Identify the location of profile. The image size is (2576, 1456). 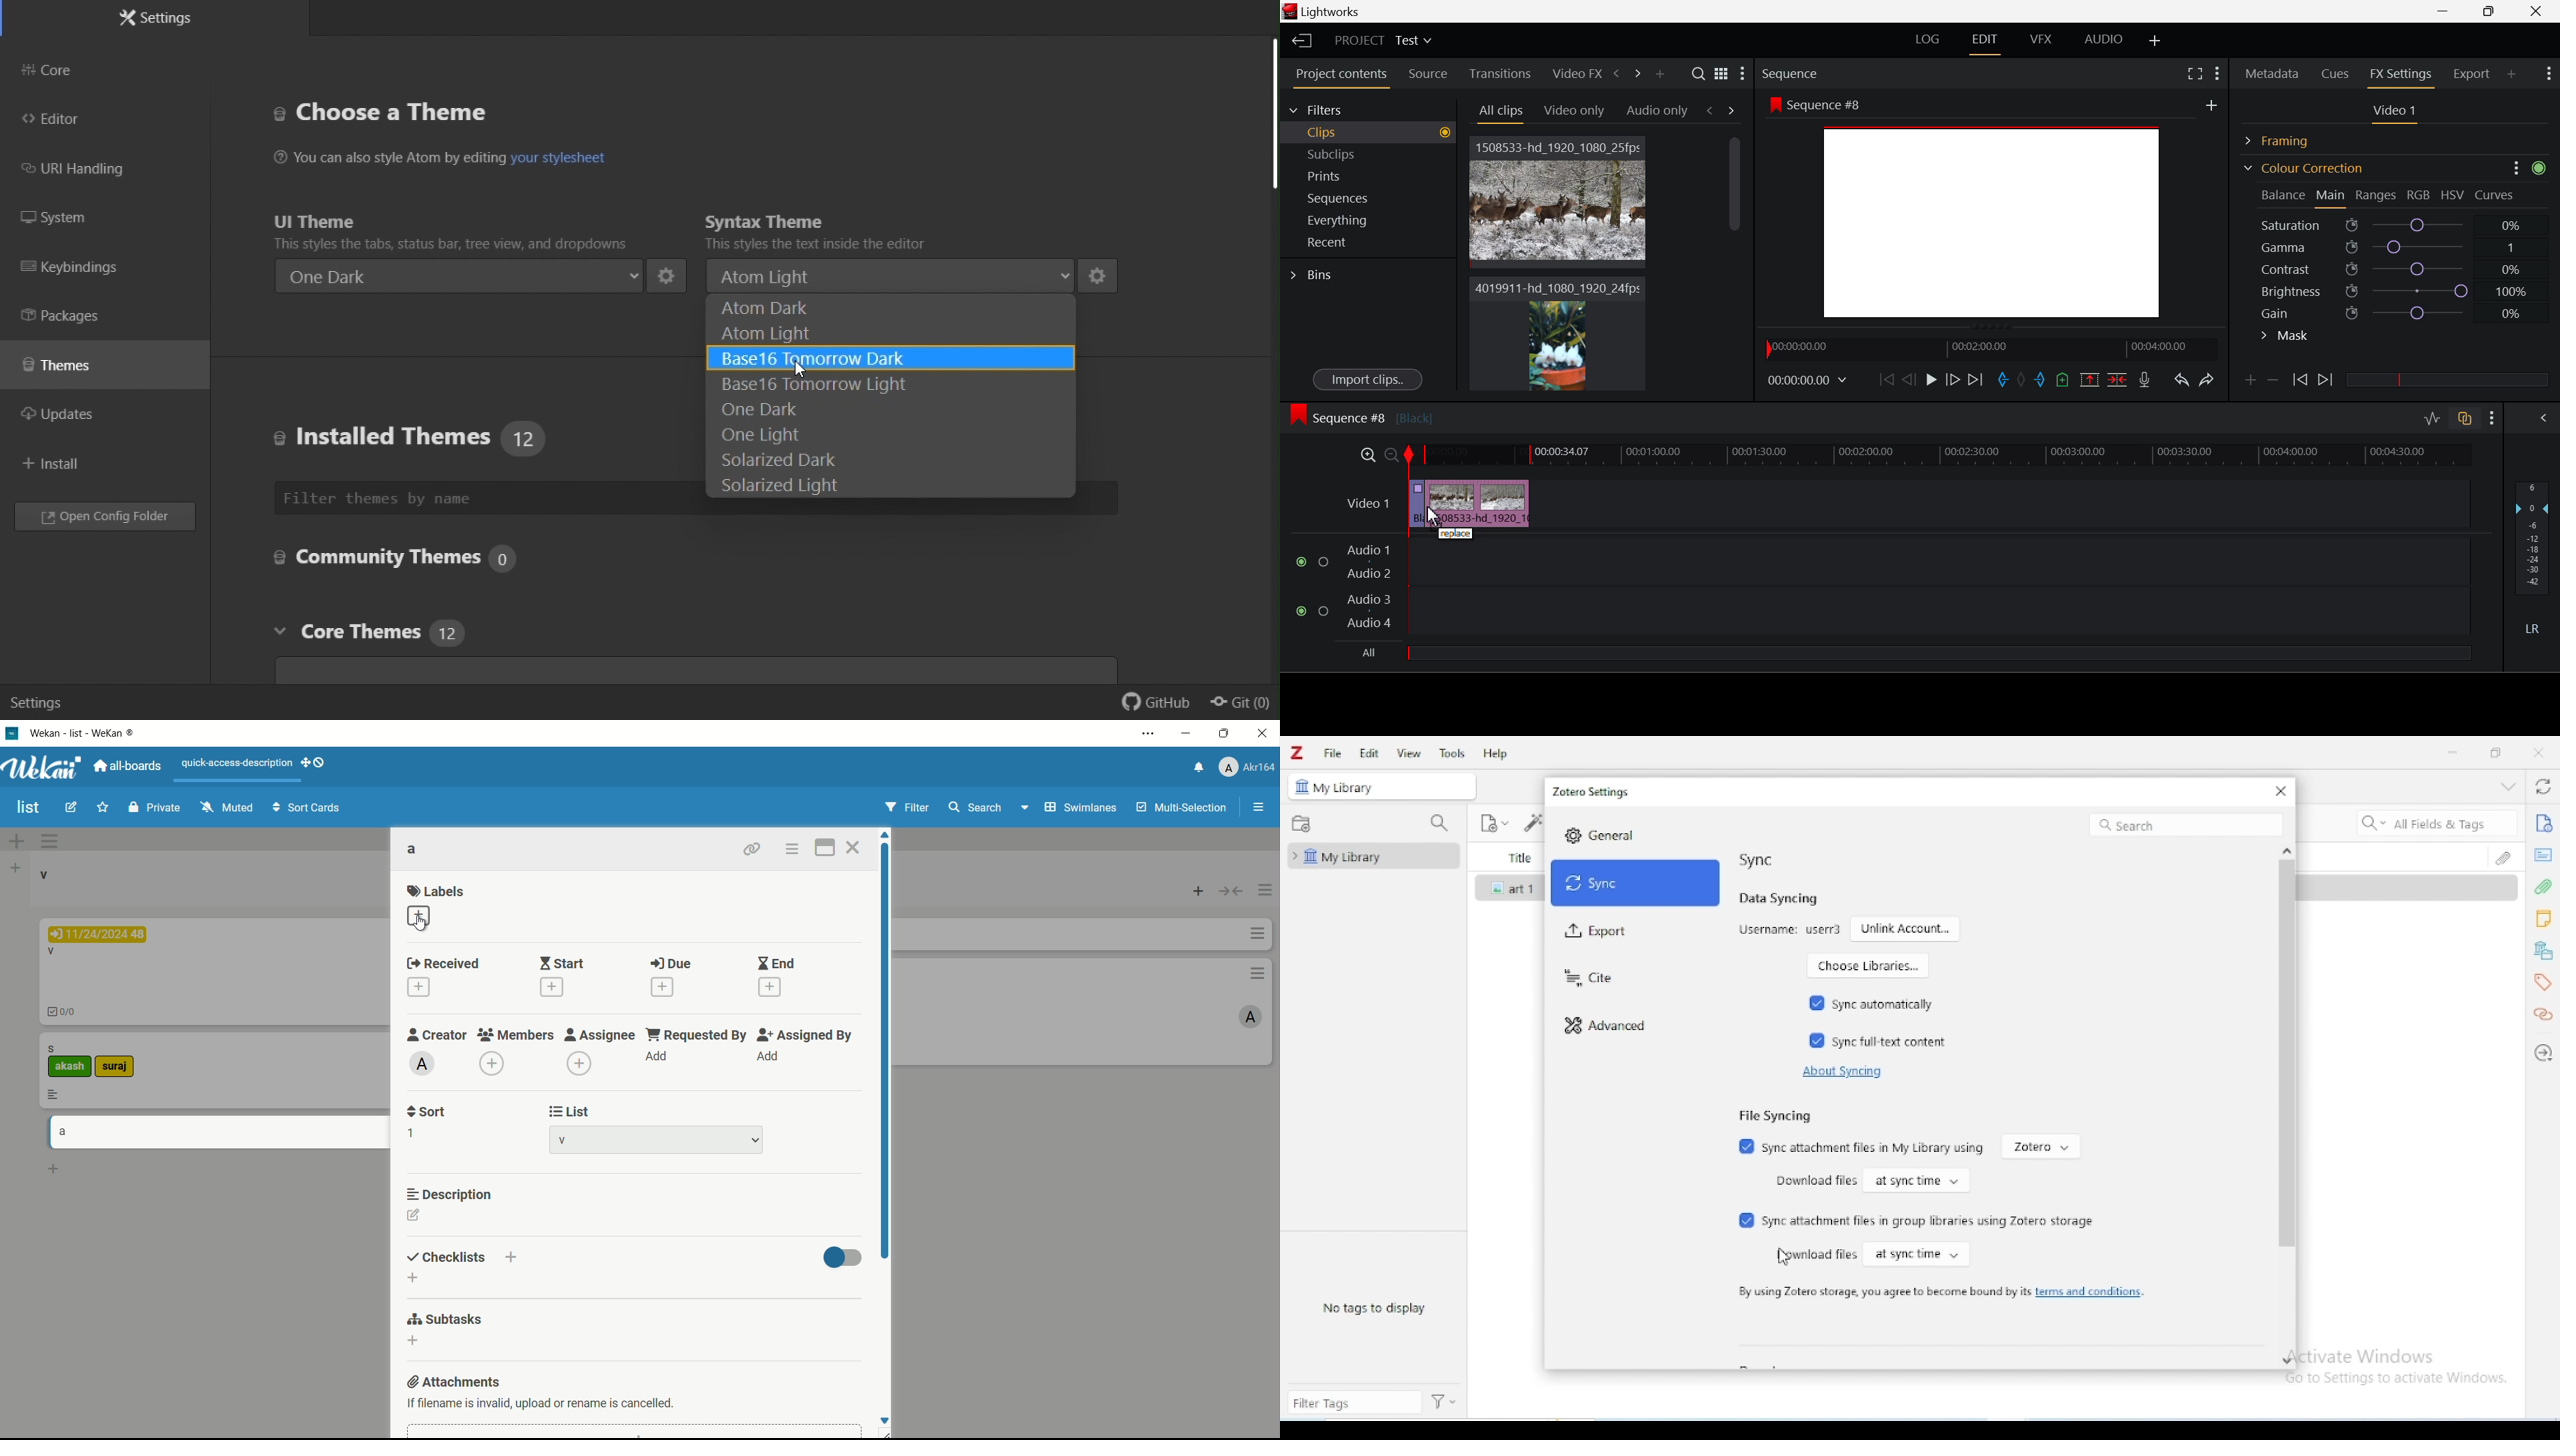
(1247, 767).